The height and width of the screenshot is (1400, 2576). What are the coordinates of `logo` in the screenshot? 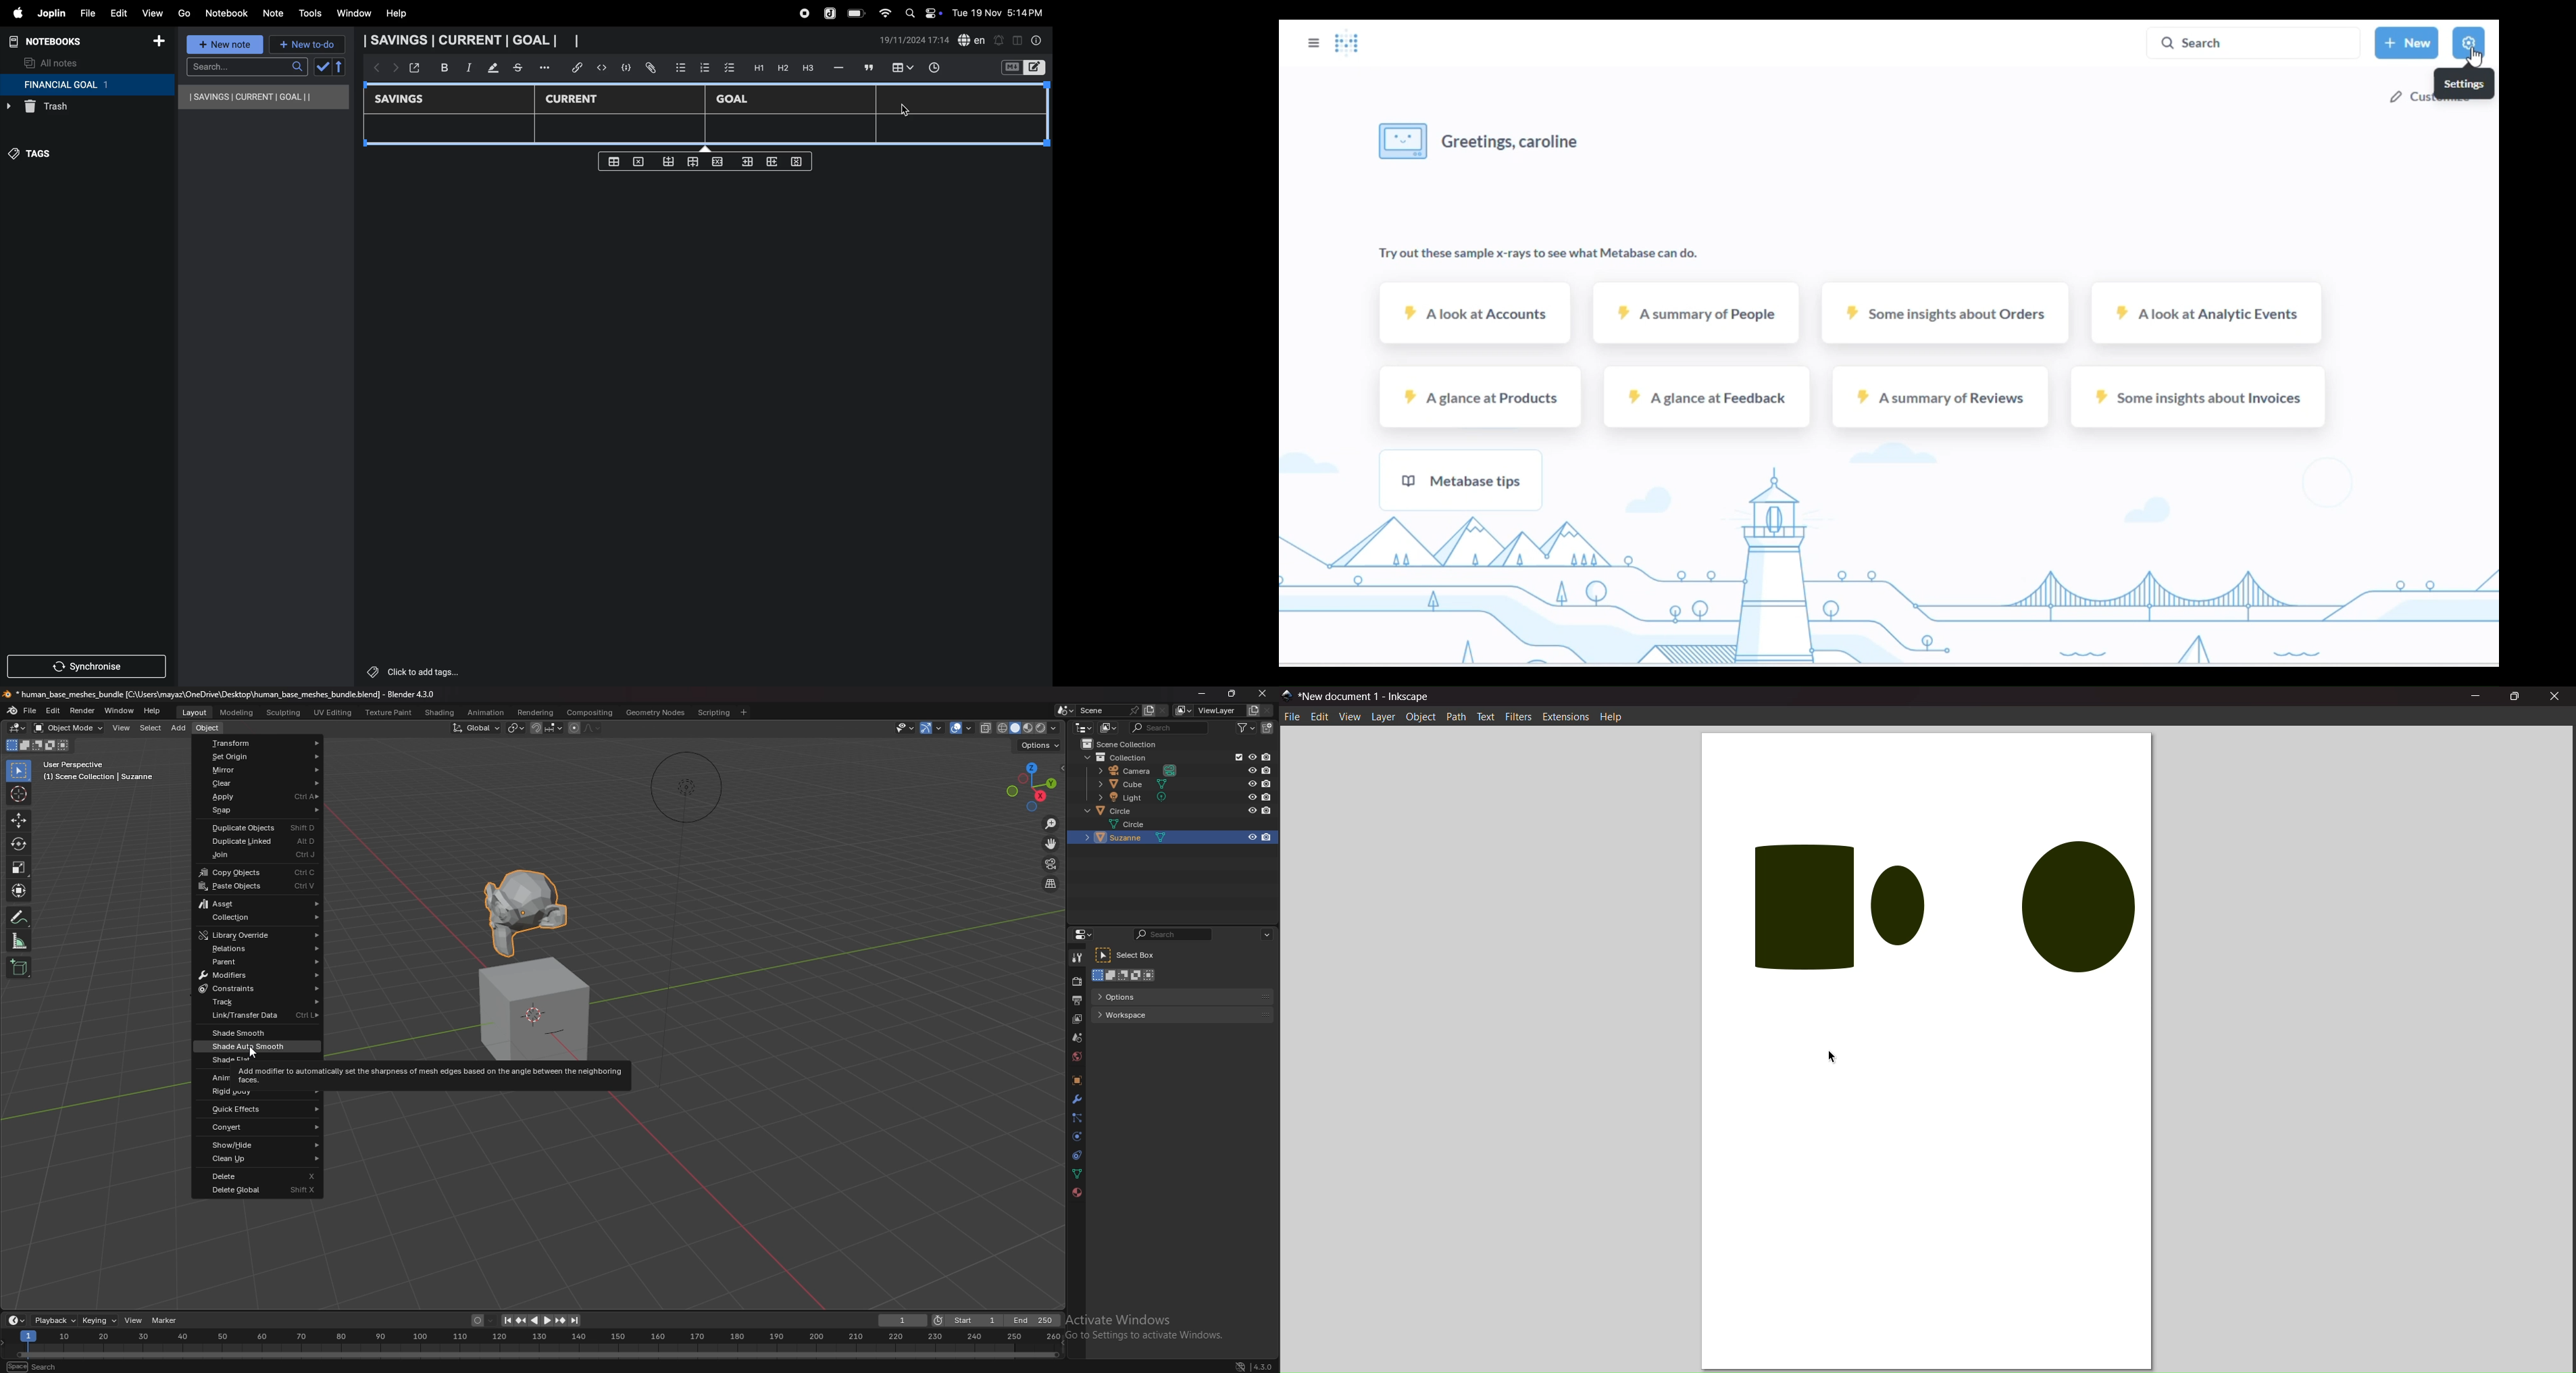 It's located at (1288, 695).